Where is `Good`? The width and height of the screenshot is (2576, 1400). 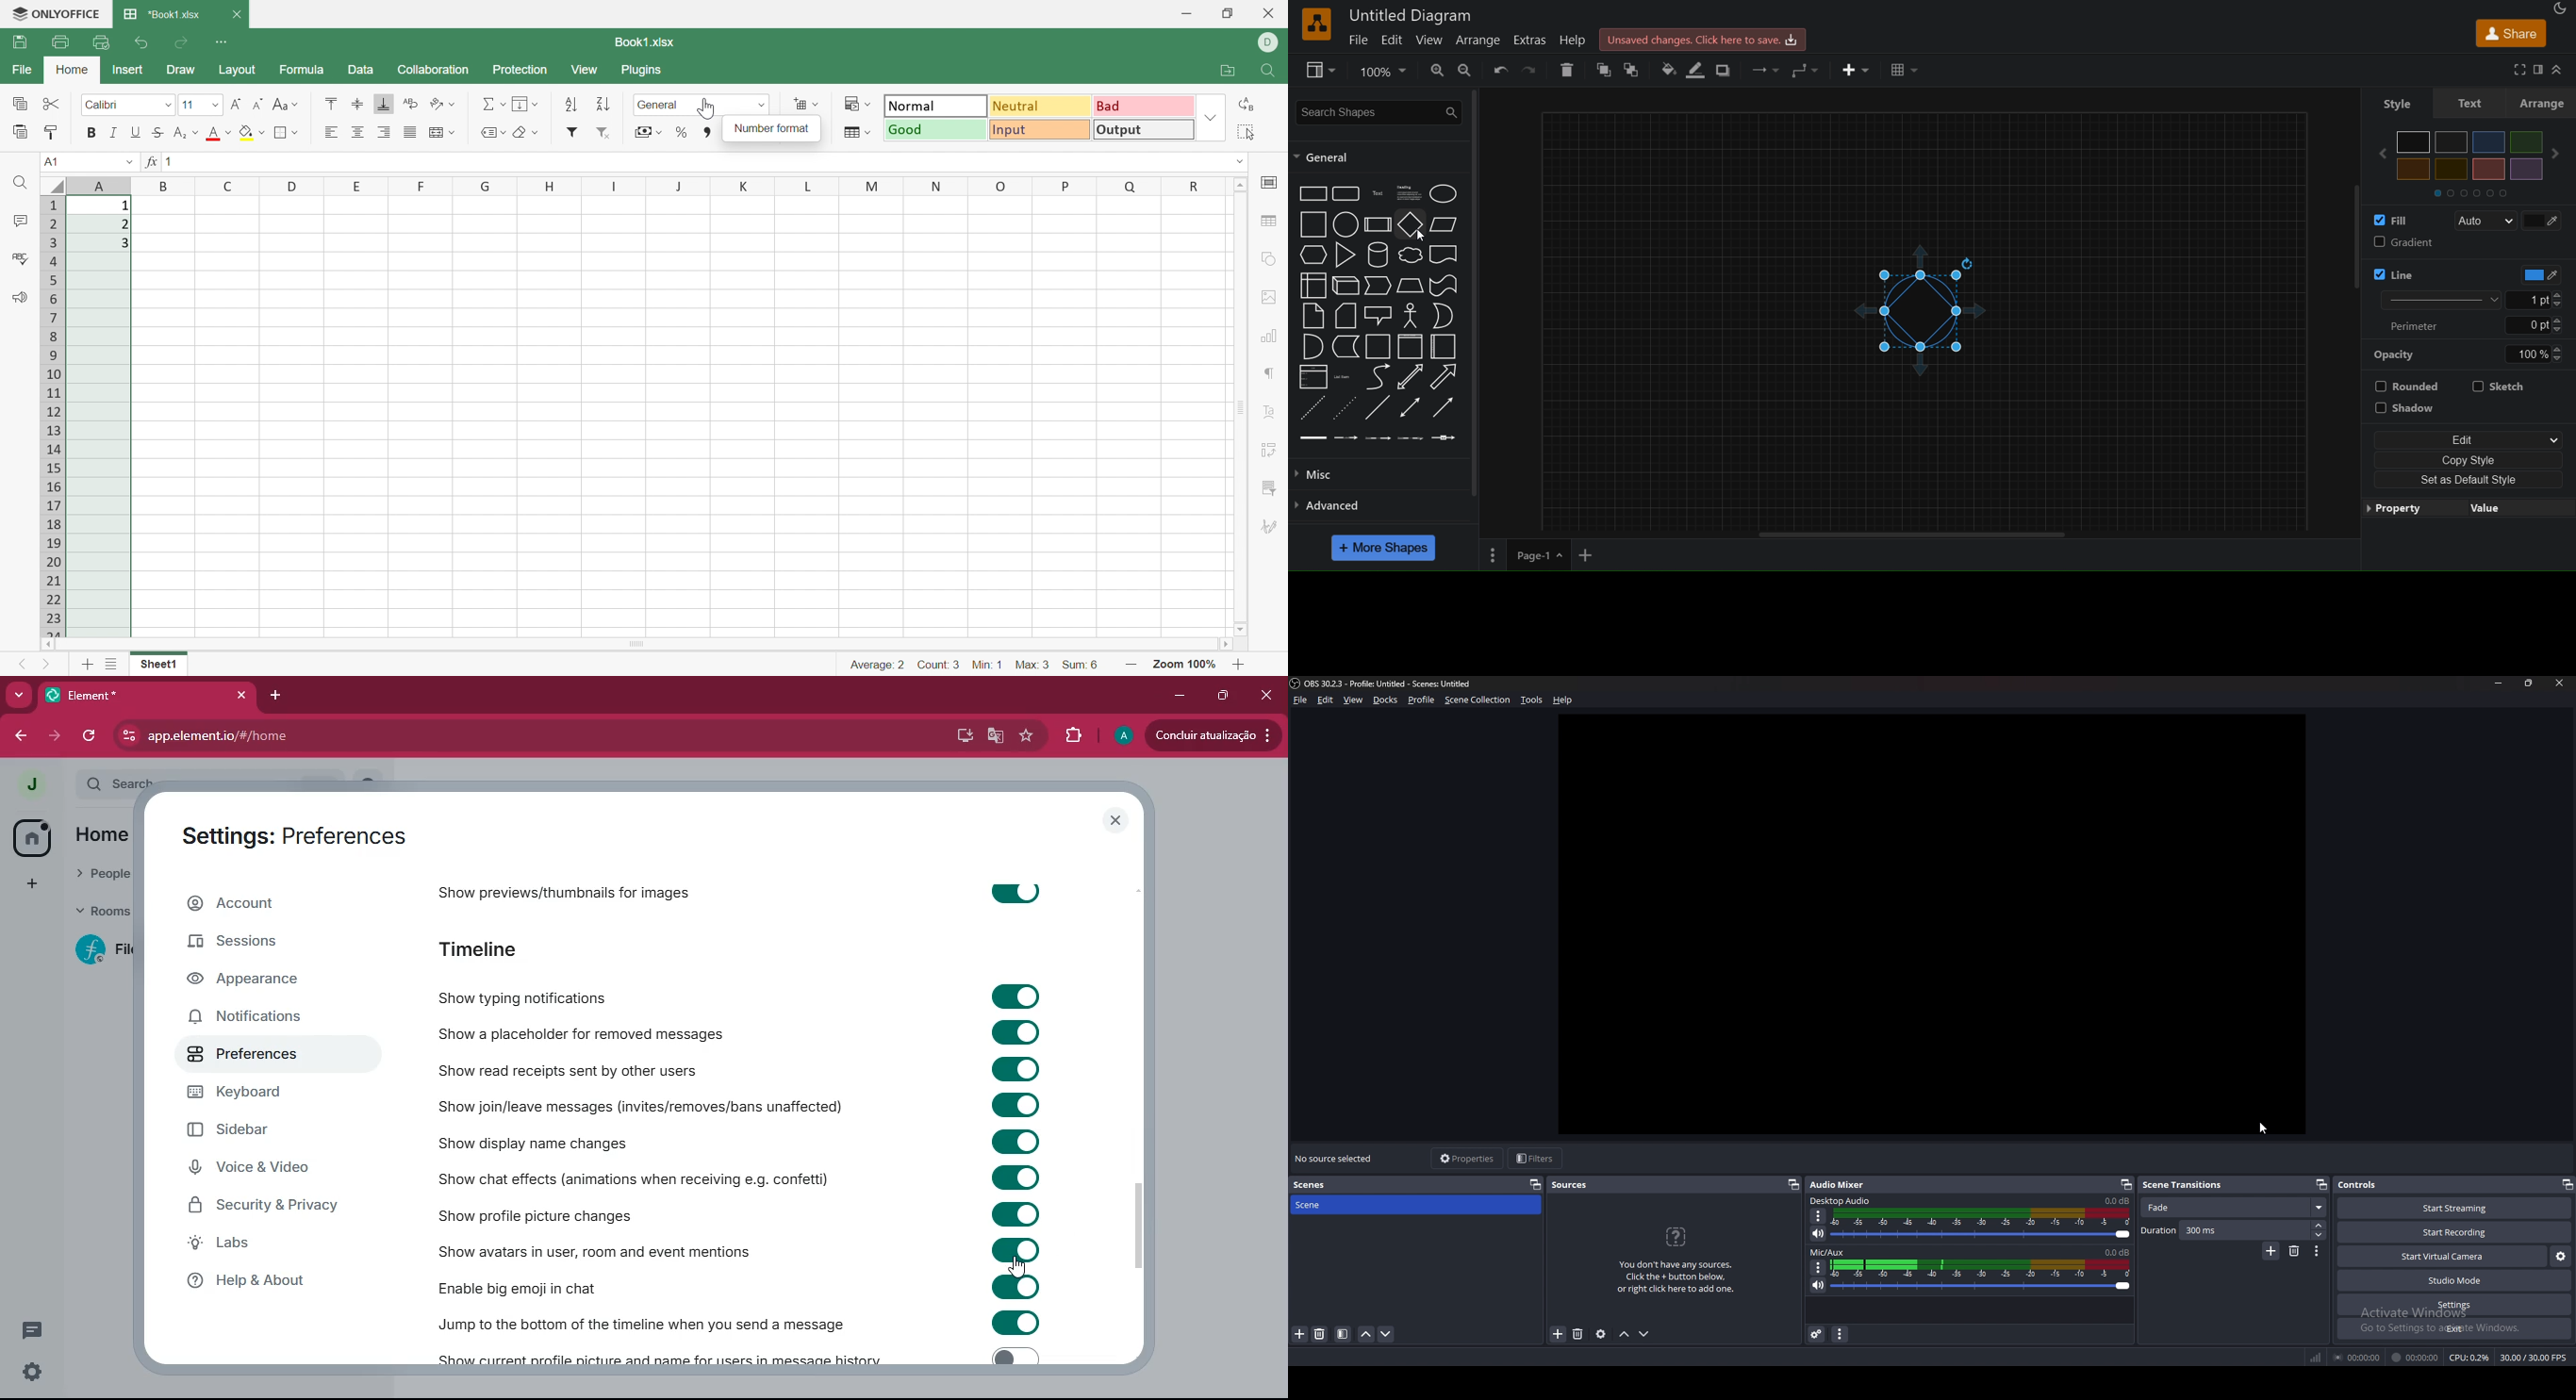
Good is located at coordinates (936, 129).